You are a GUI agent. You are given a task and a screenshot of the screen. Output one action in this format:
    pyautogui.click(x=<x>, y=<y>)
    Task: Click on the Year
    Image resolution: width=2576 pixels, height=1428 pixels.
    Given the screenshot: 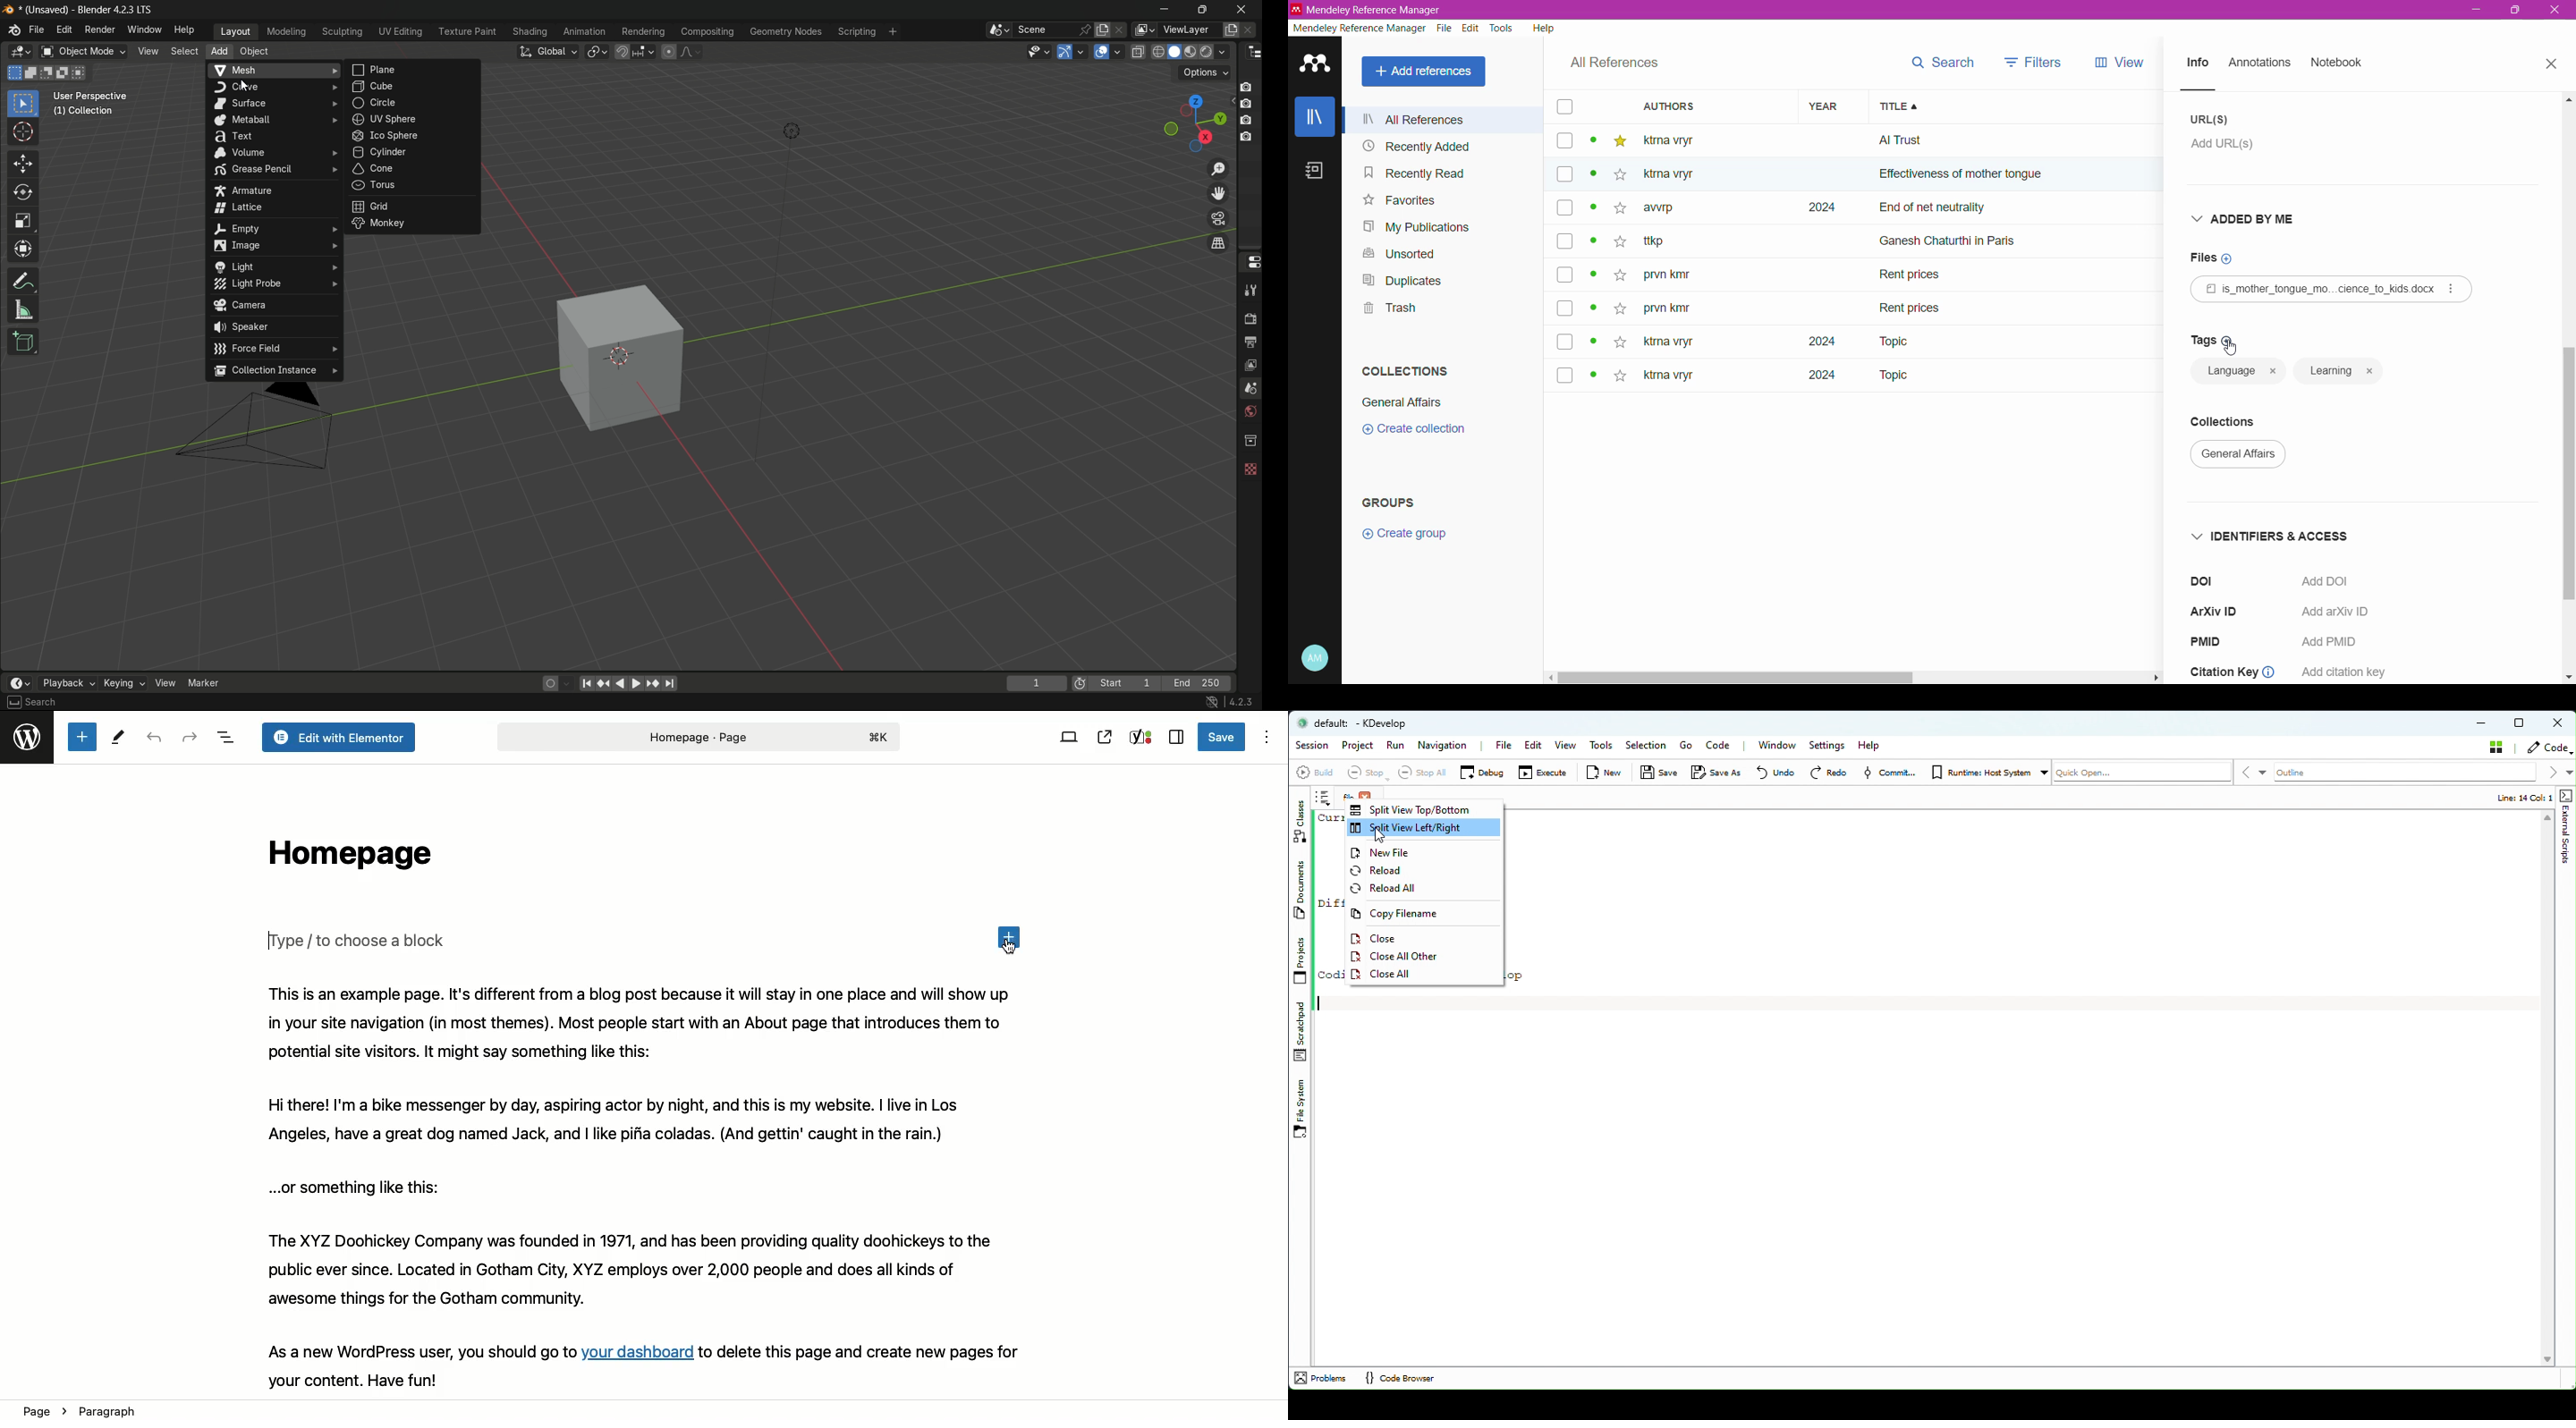 What is the action you would take?
    pyautogui.click(x=1827, y=106)
    